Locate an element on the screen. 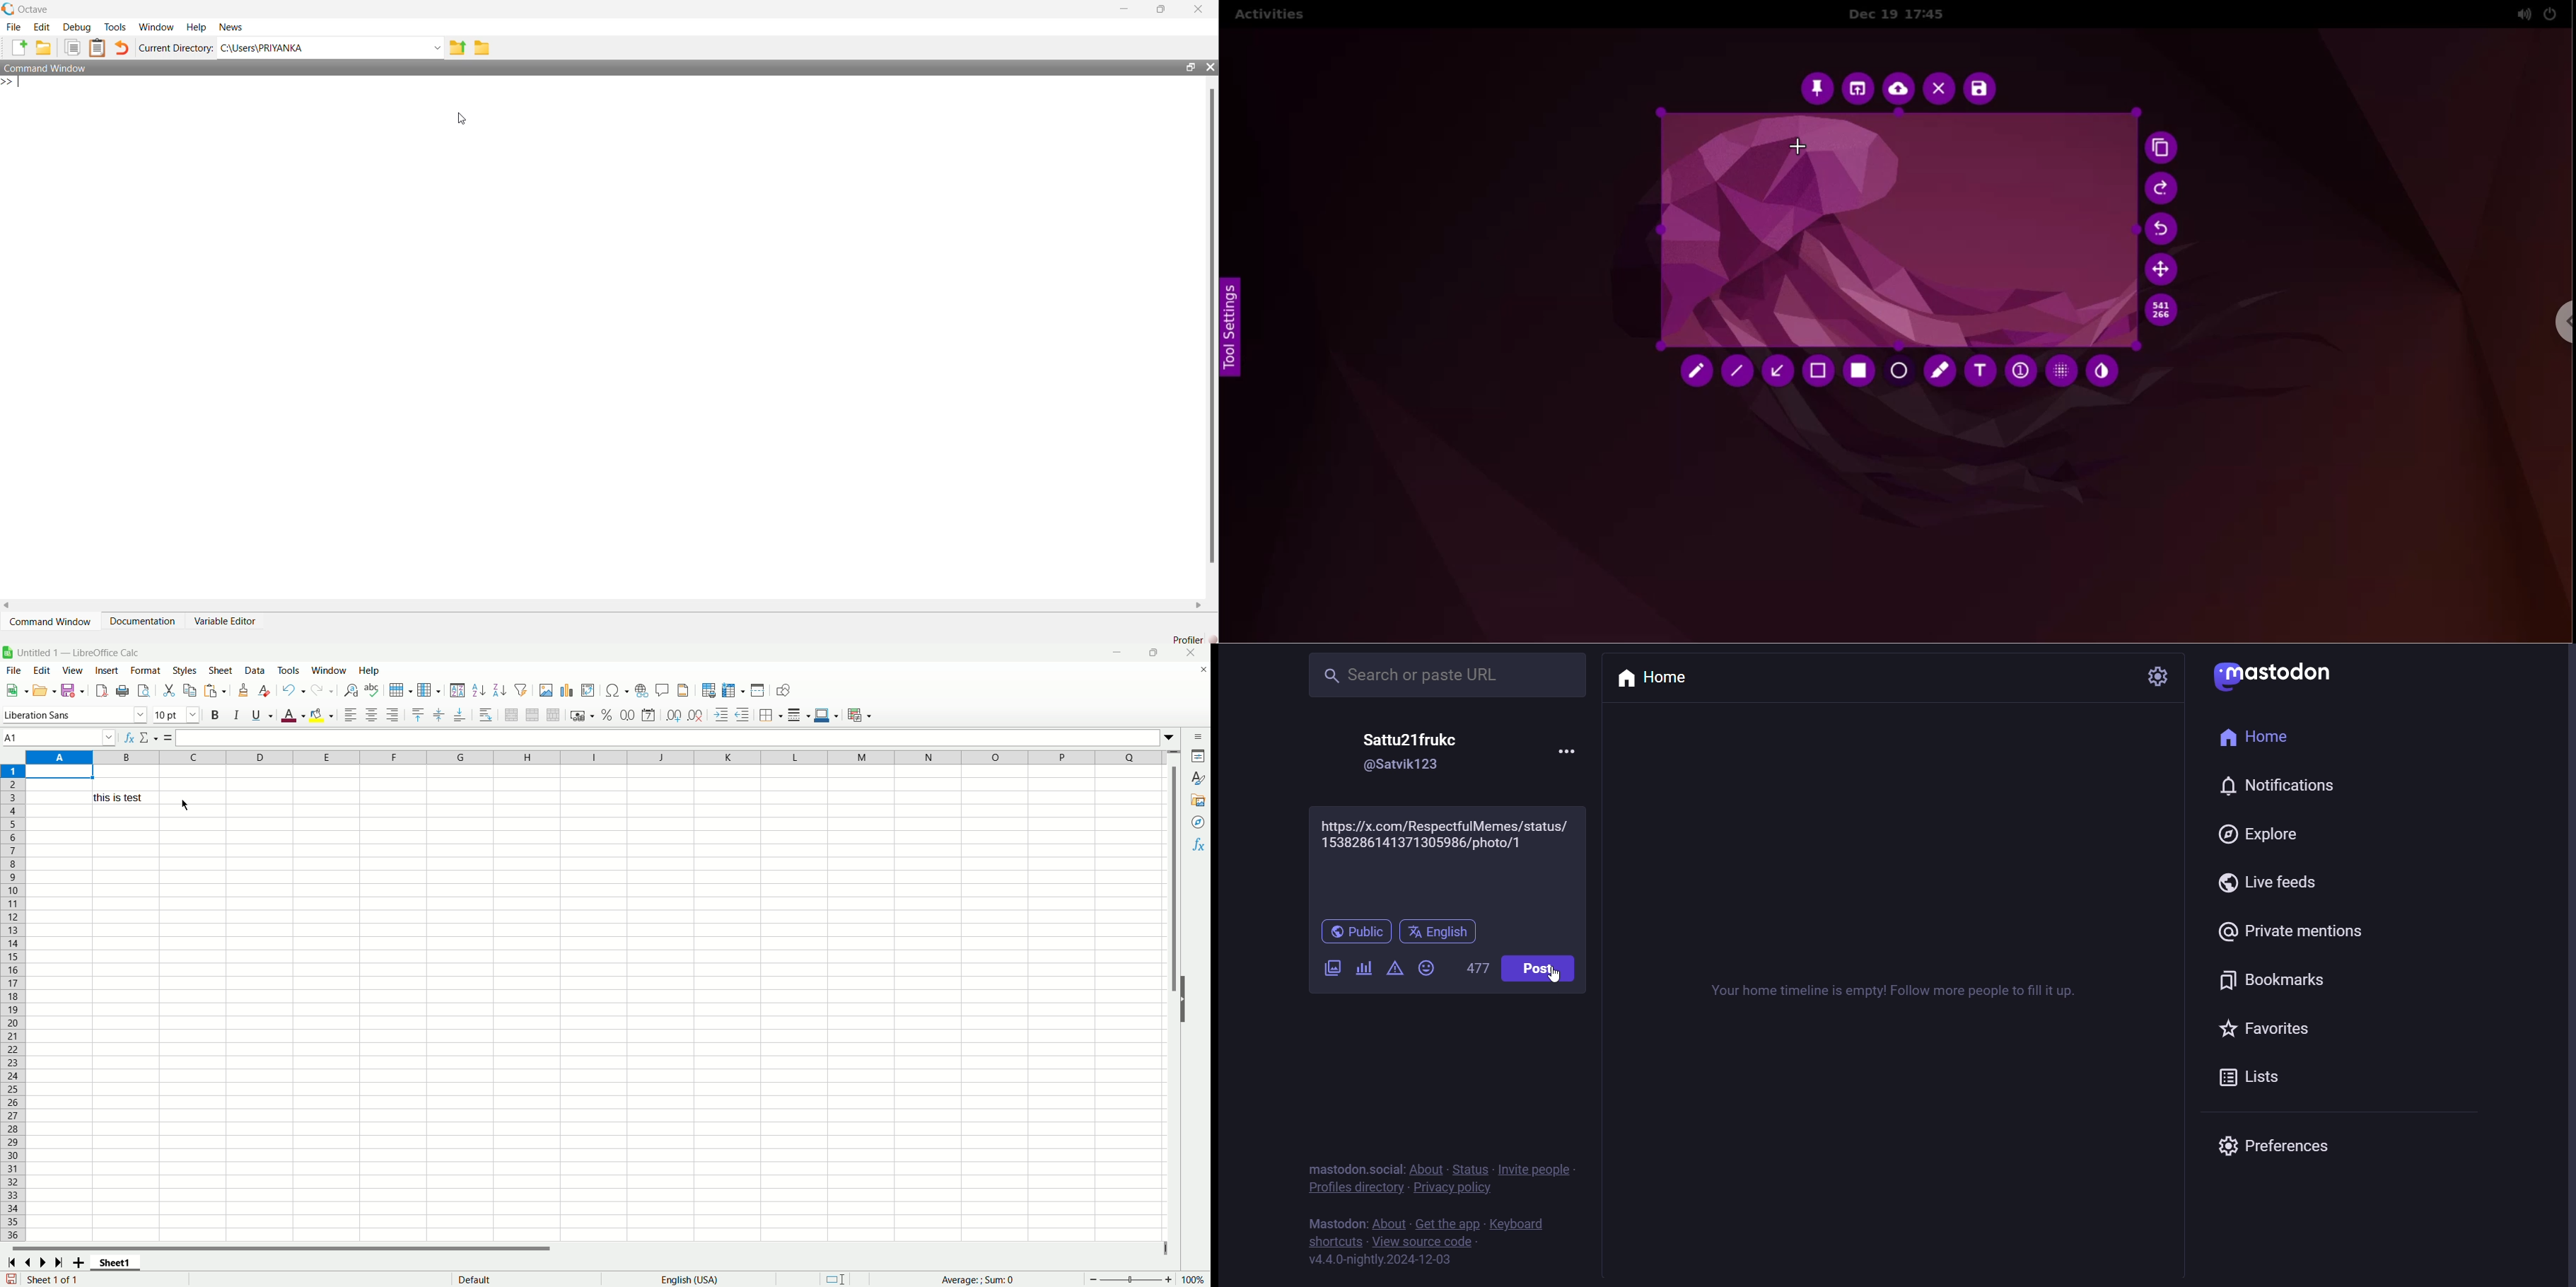  edit is located at coordinates (45, 671).